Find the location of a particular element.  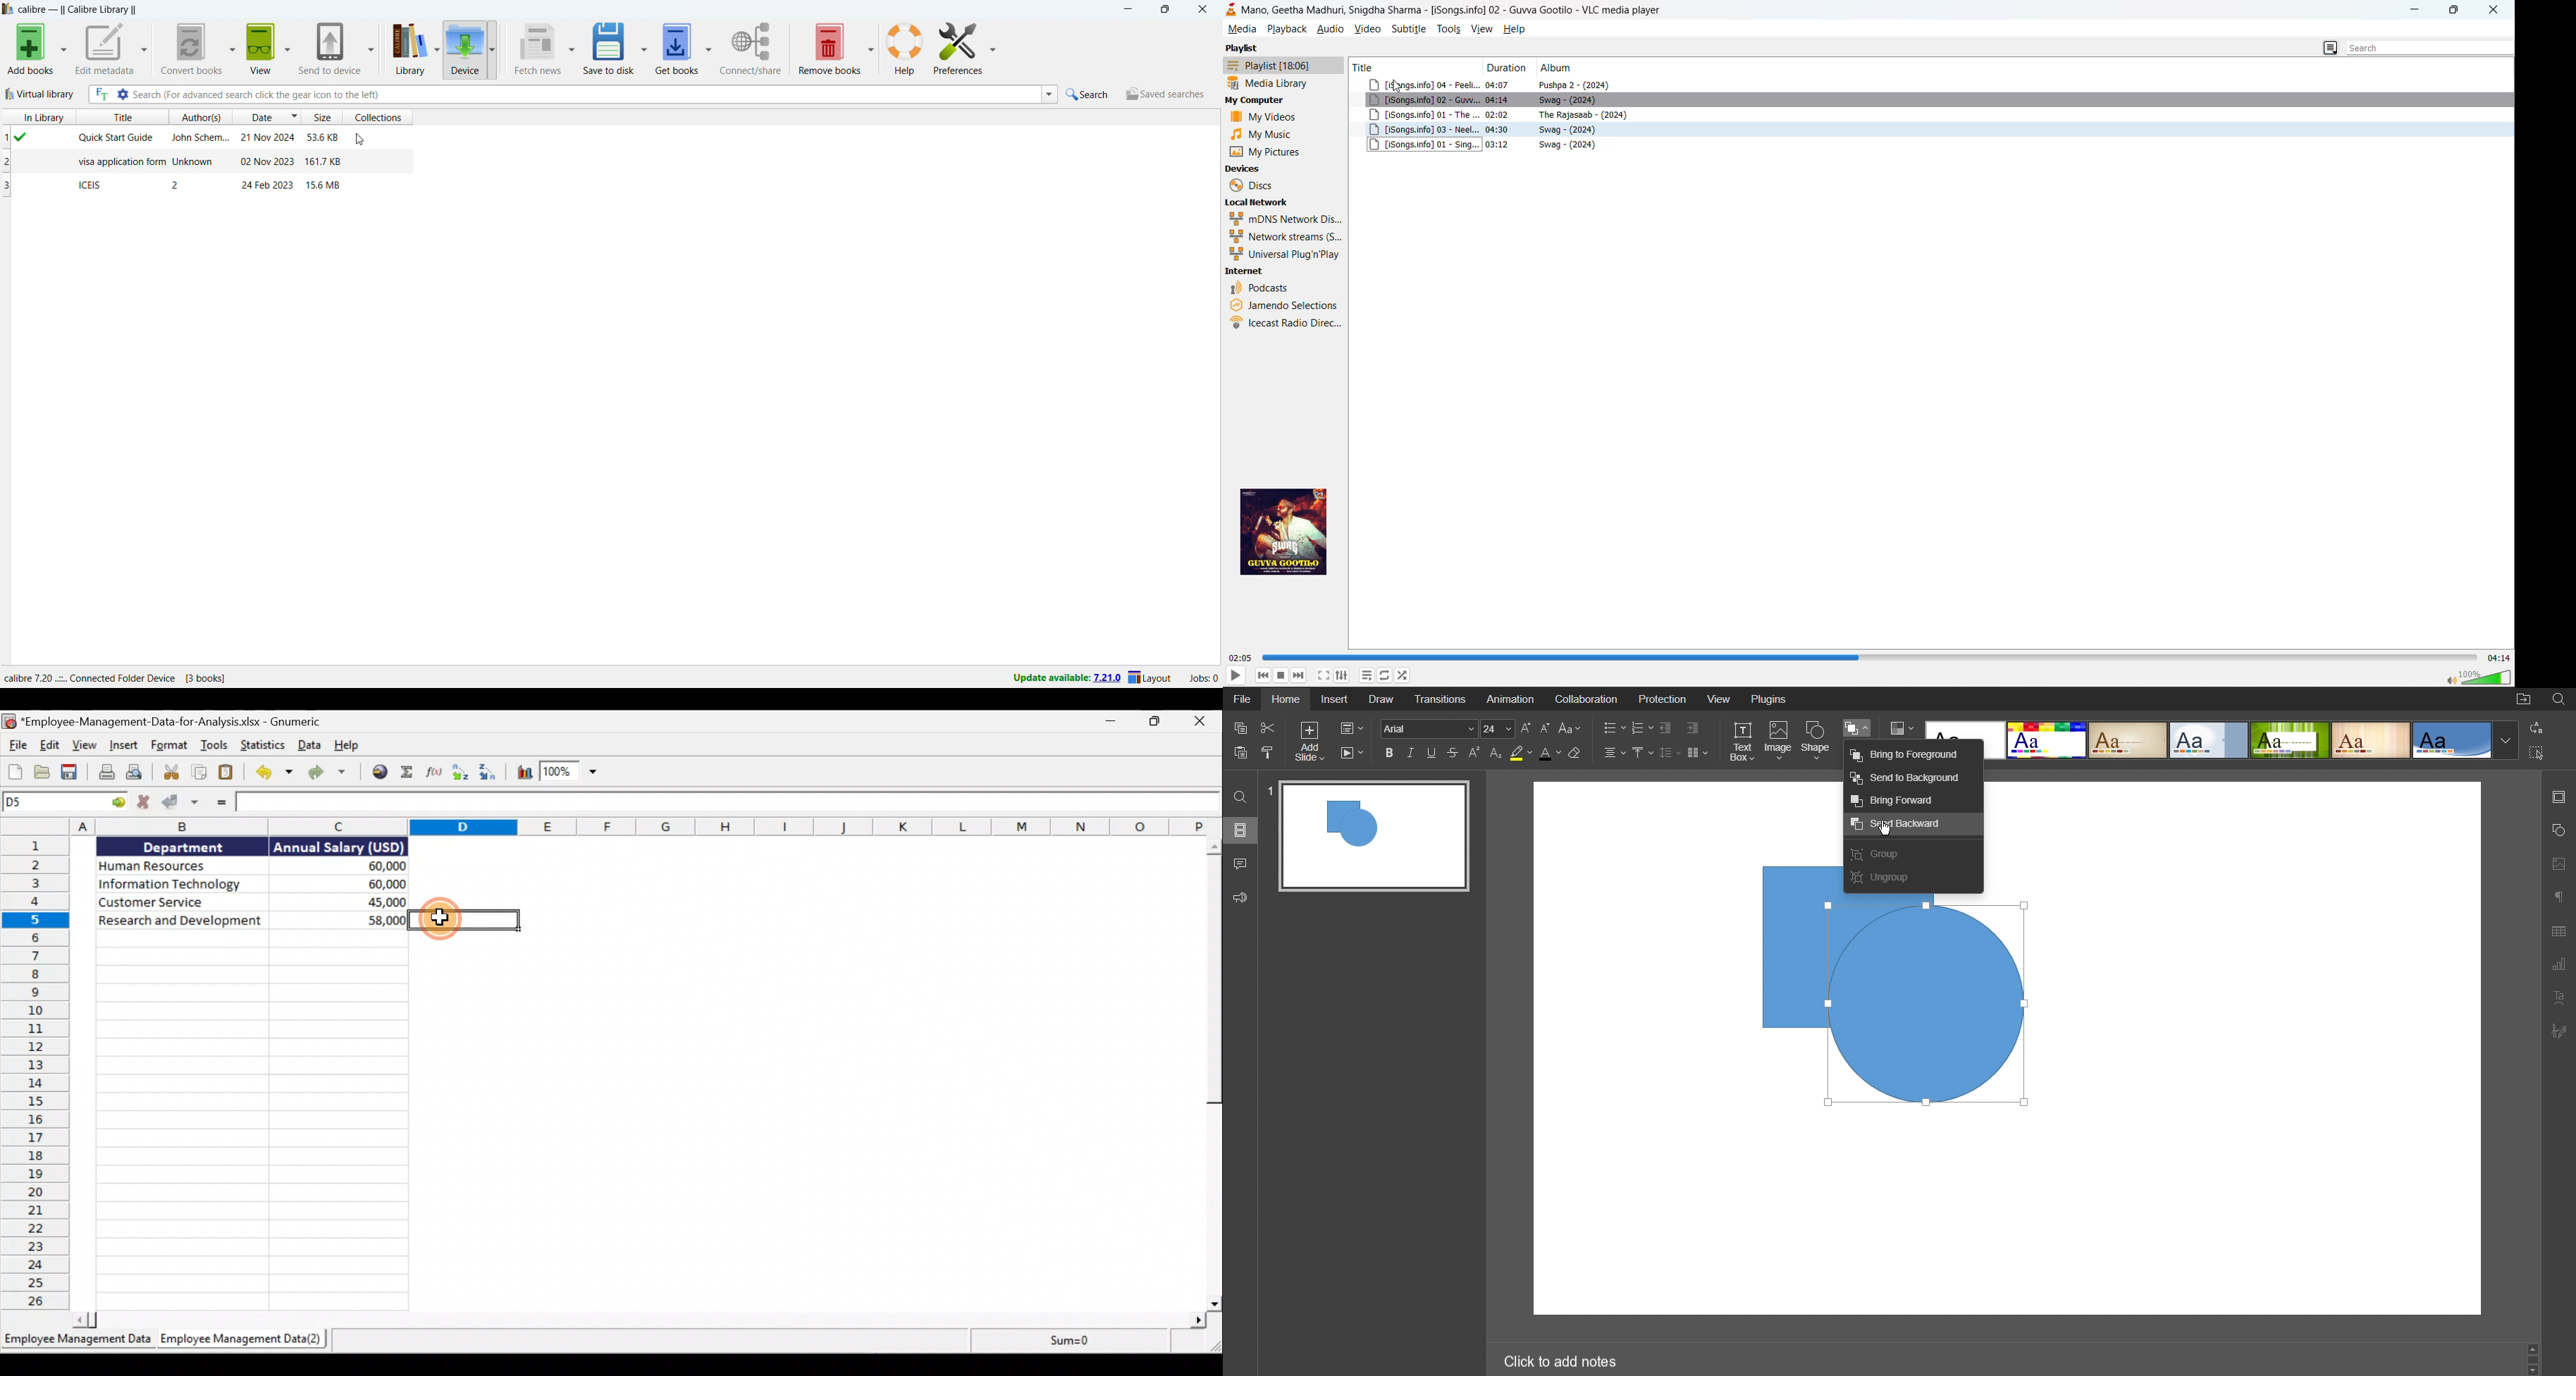

Image Settings is located at coordinates (2559, 864).